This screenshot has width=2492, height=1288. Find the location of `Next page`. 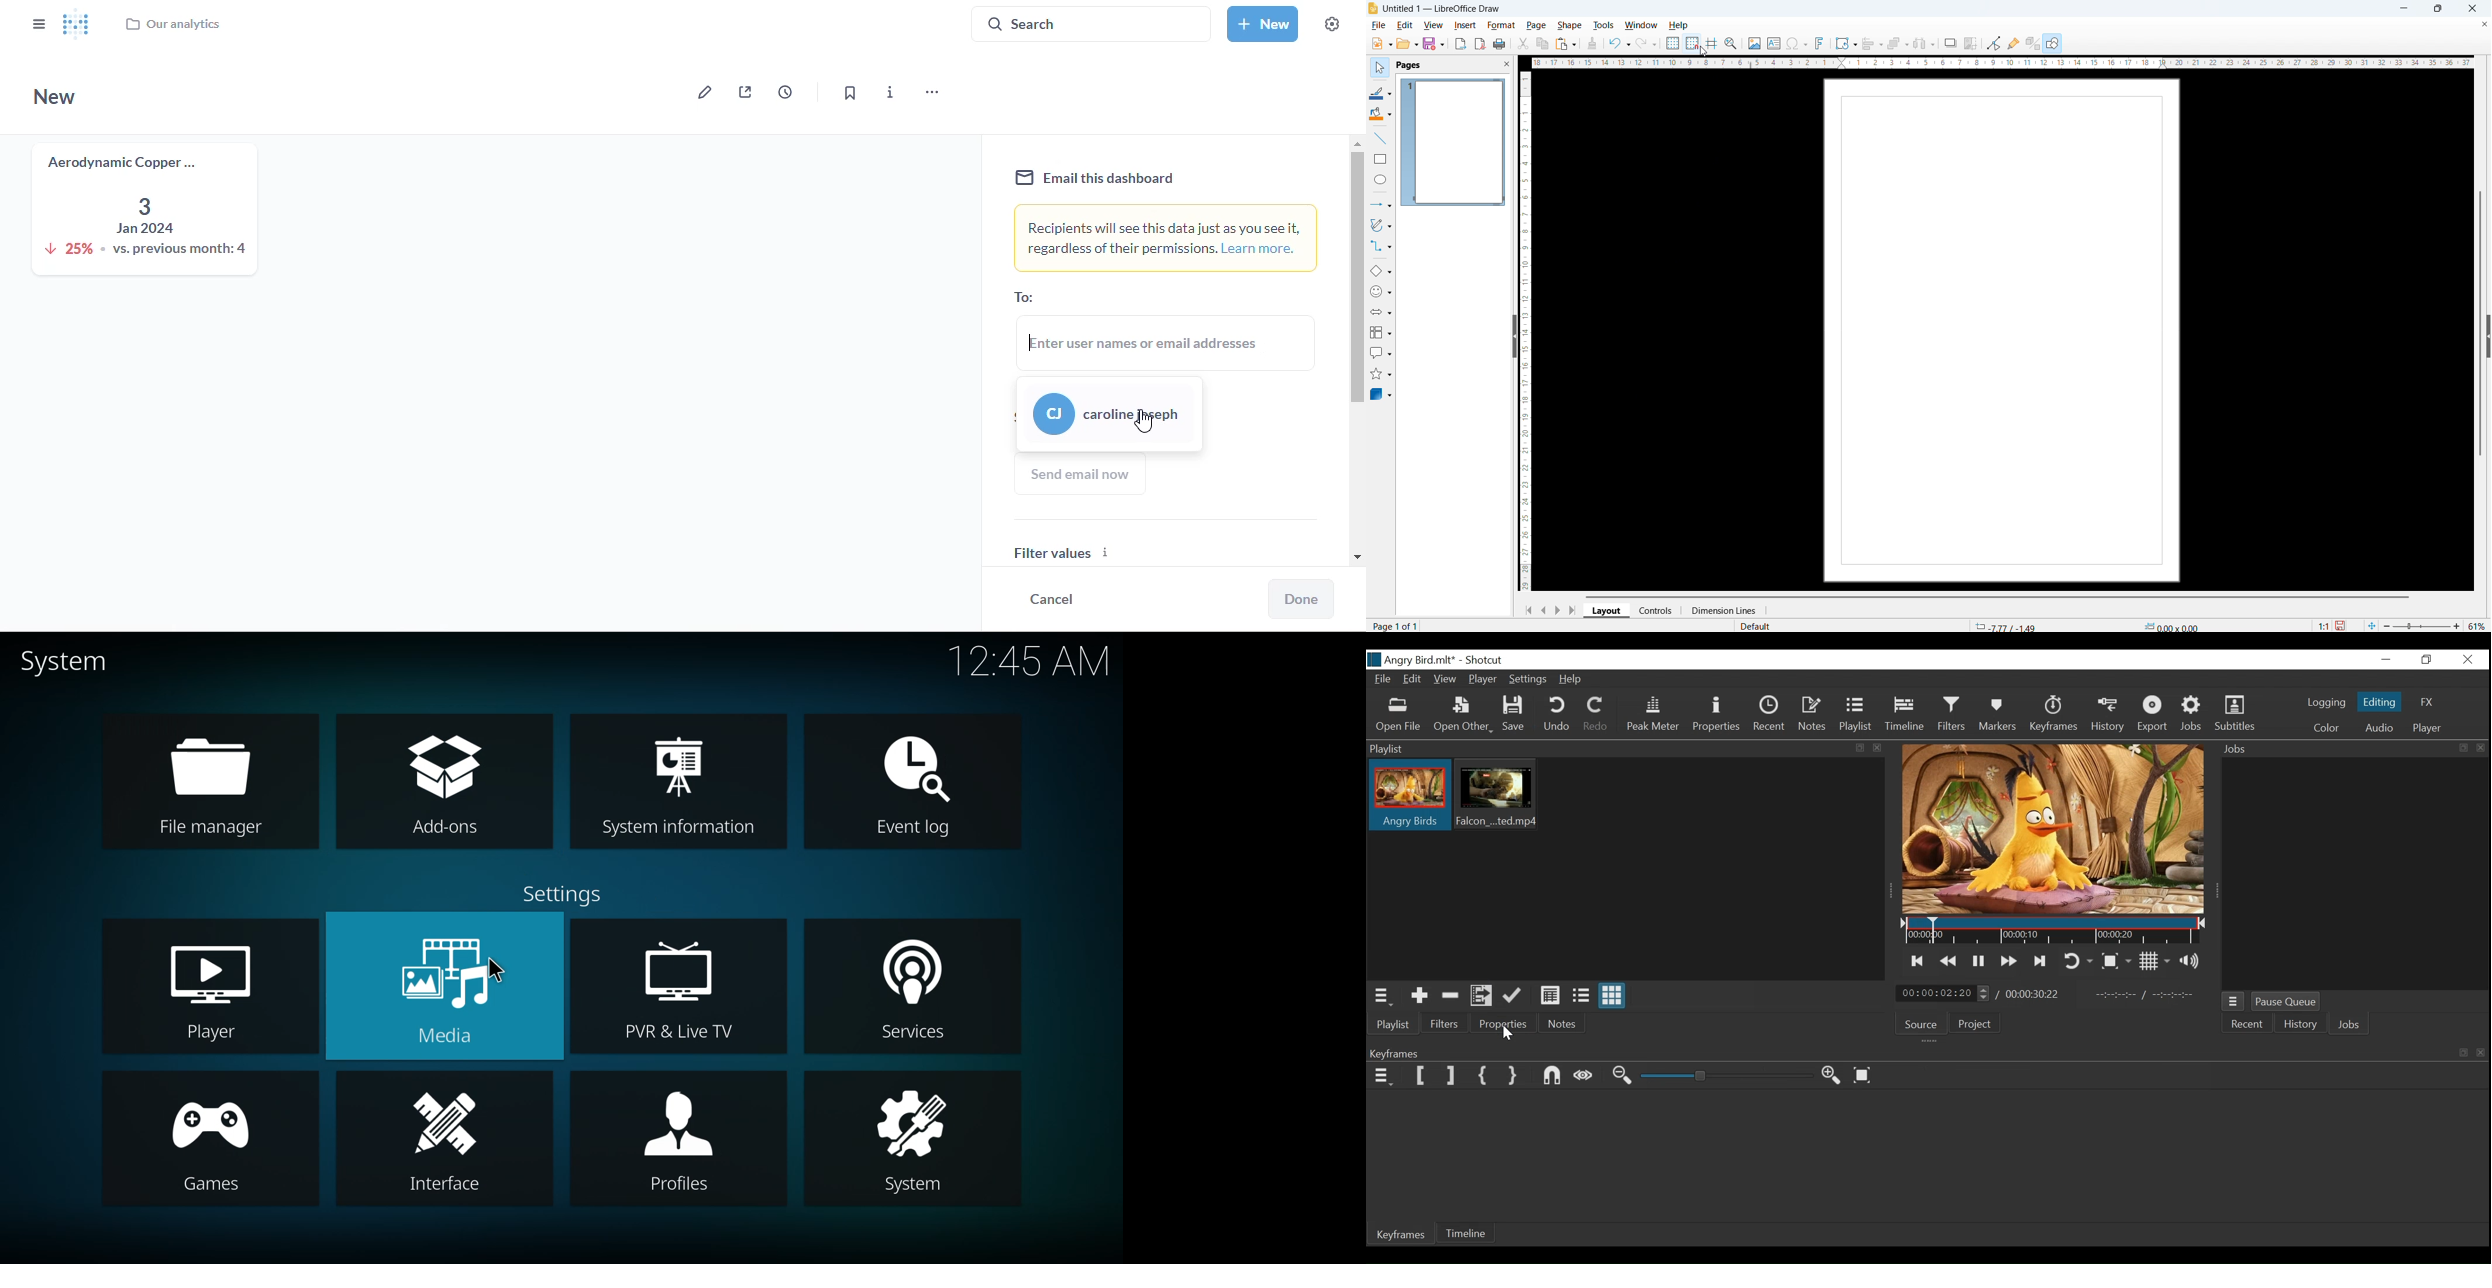

Next page is located at coordinates (1558, 610).